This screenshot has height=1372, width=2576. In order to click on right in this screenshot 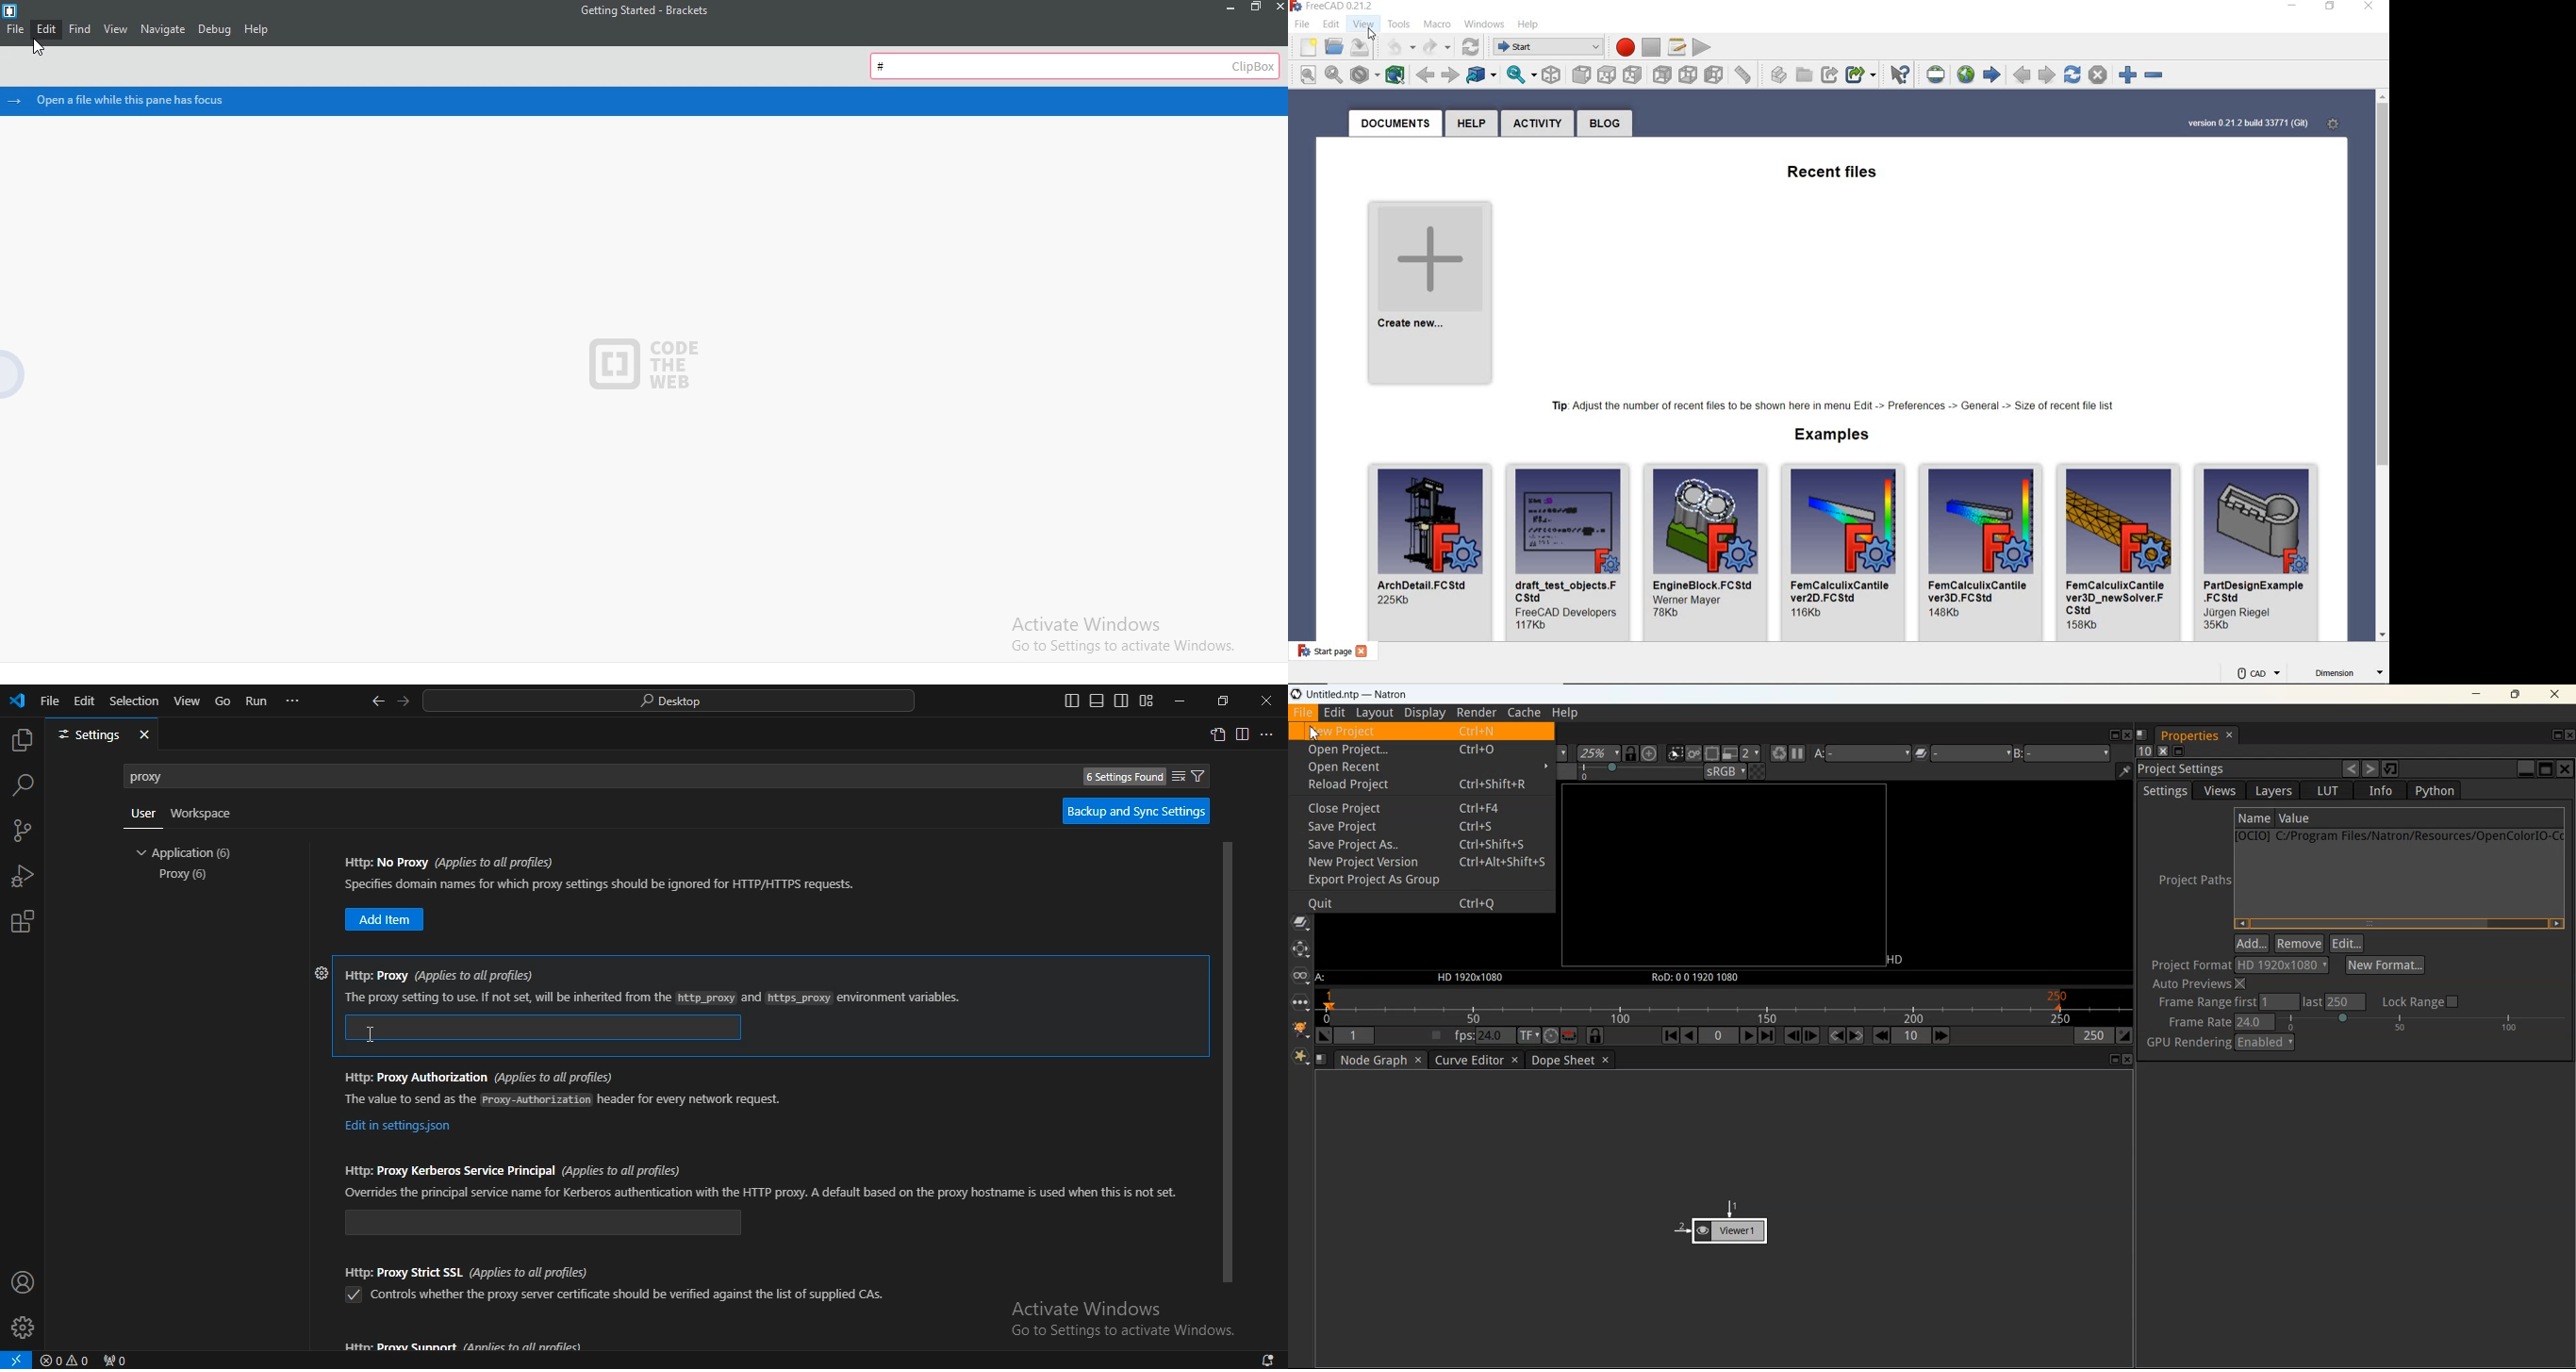, I will do `click(1634, 75)`.